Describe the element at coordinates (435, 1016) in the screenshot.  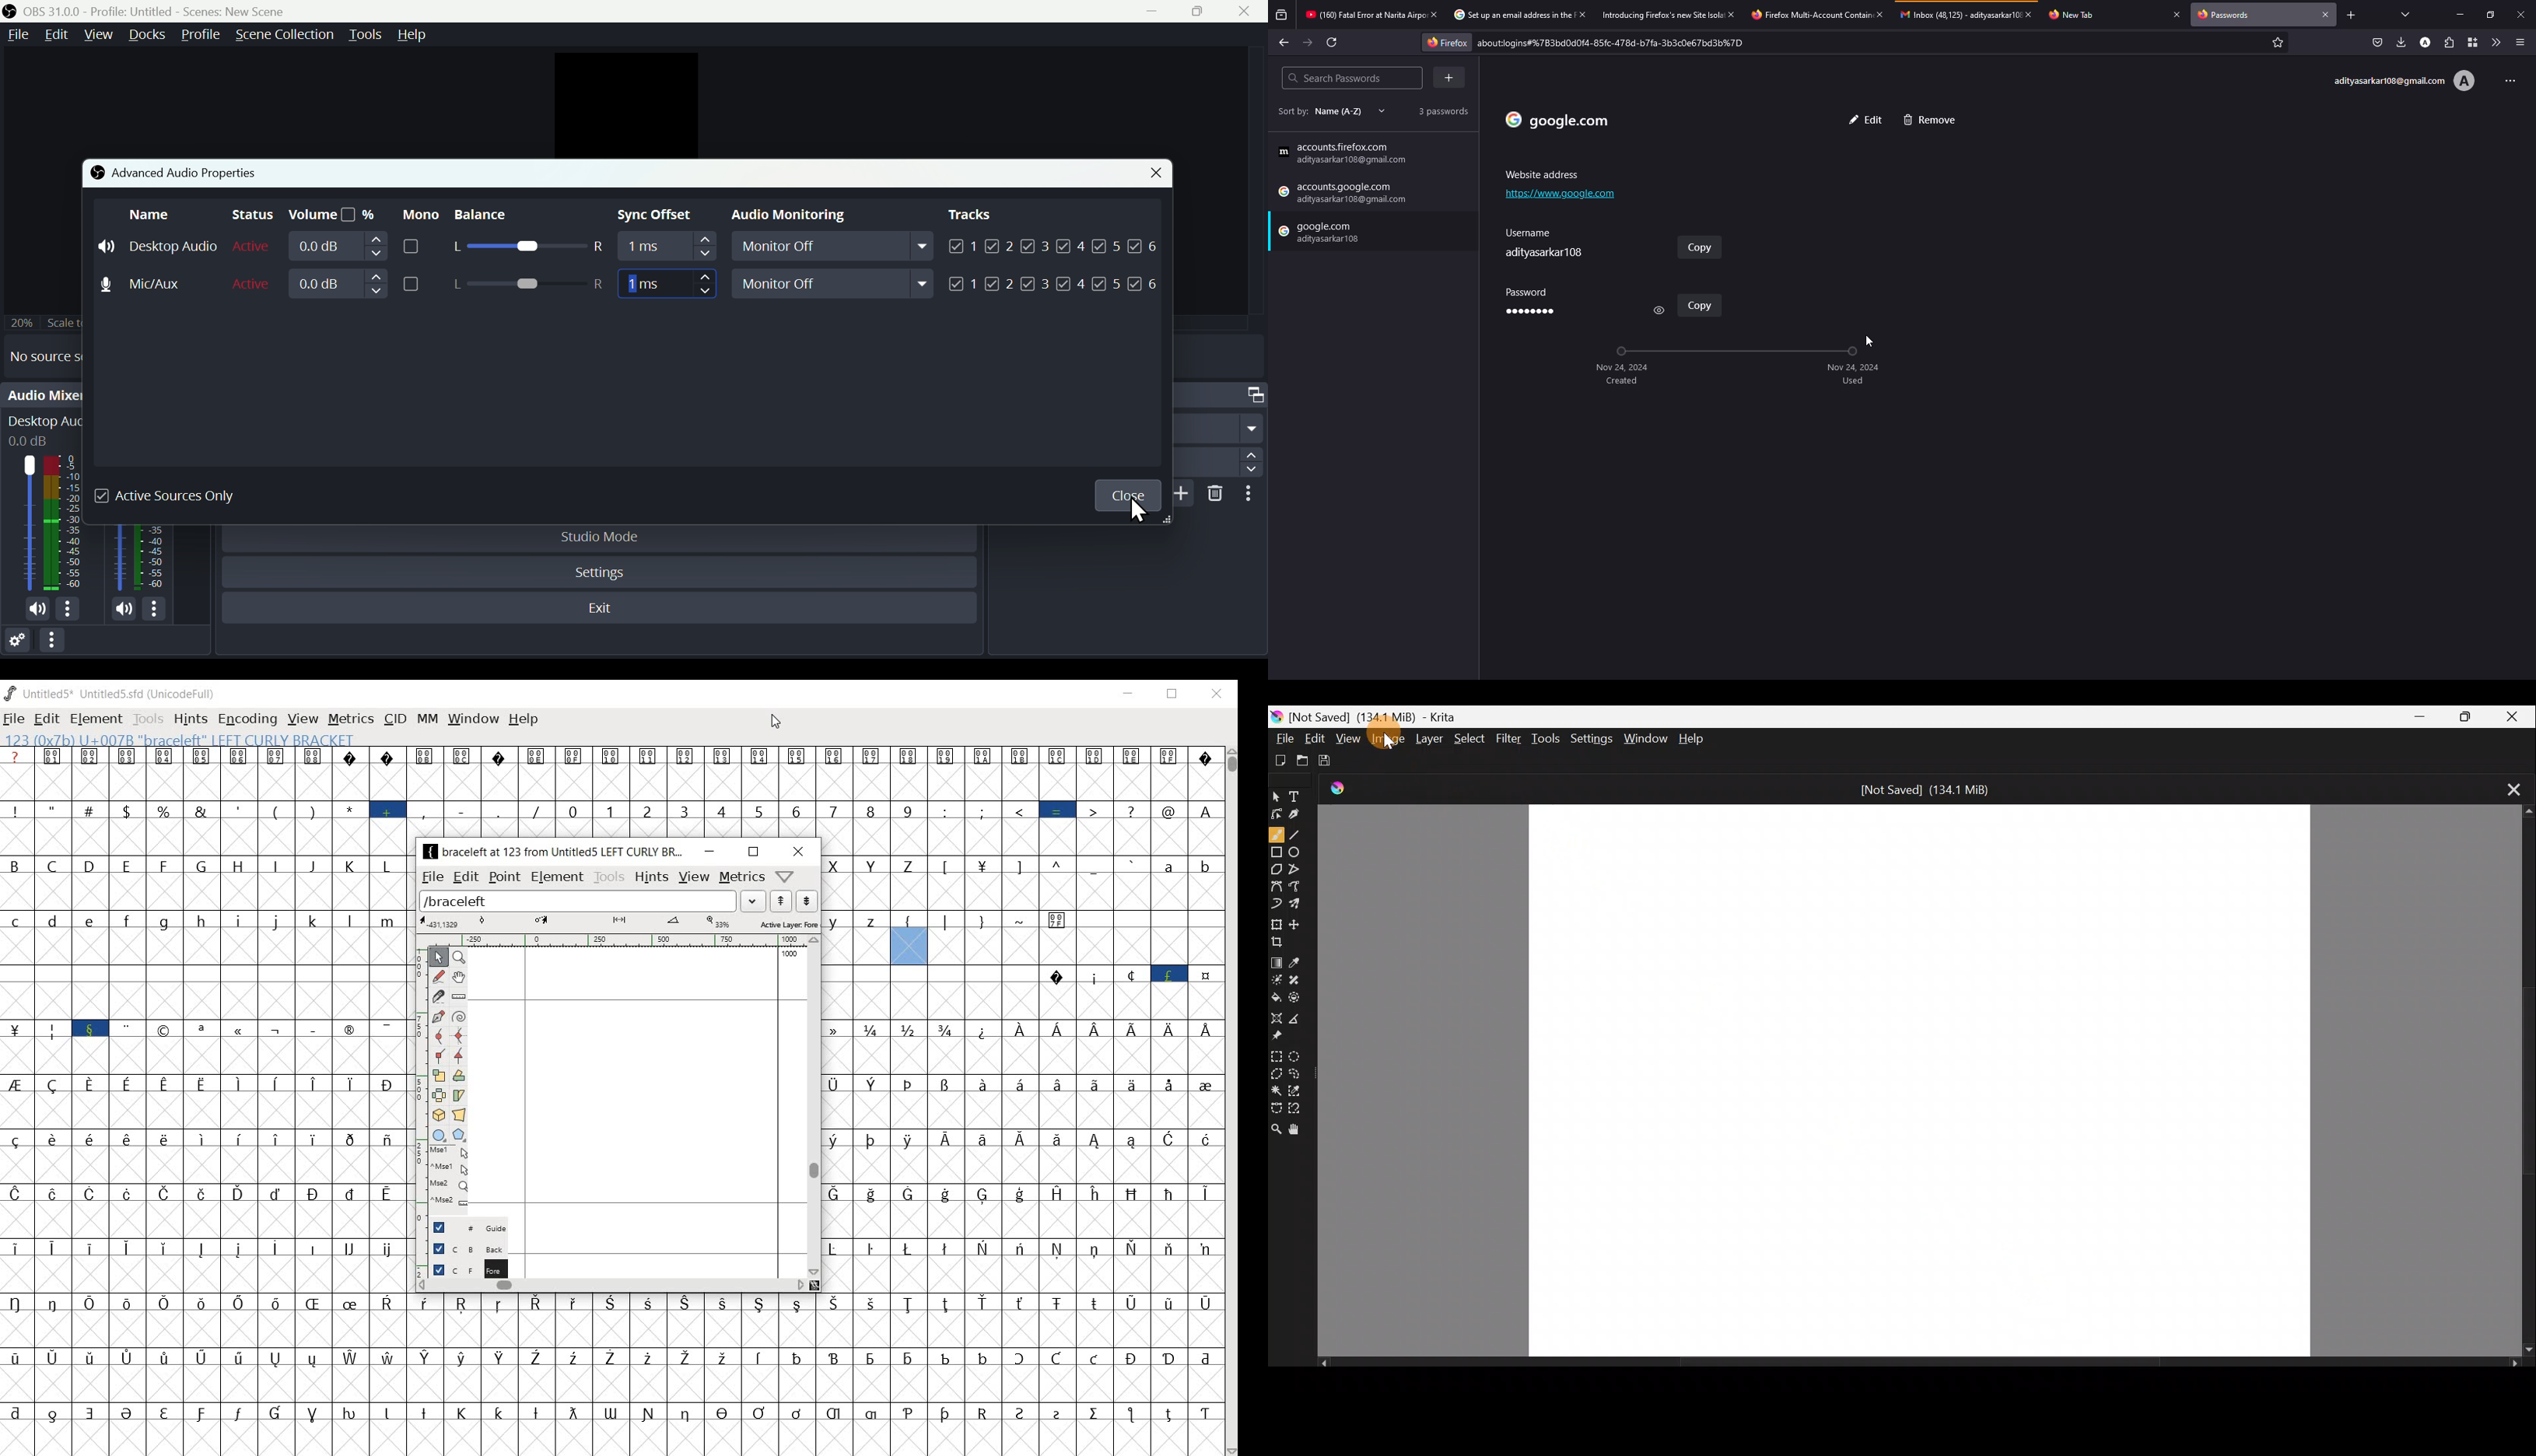
I see `add a point, then drag out its control points` at that location.